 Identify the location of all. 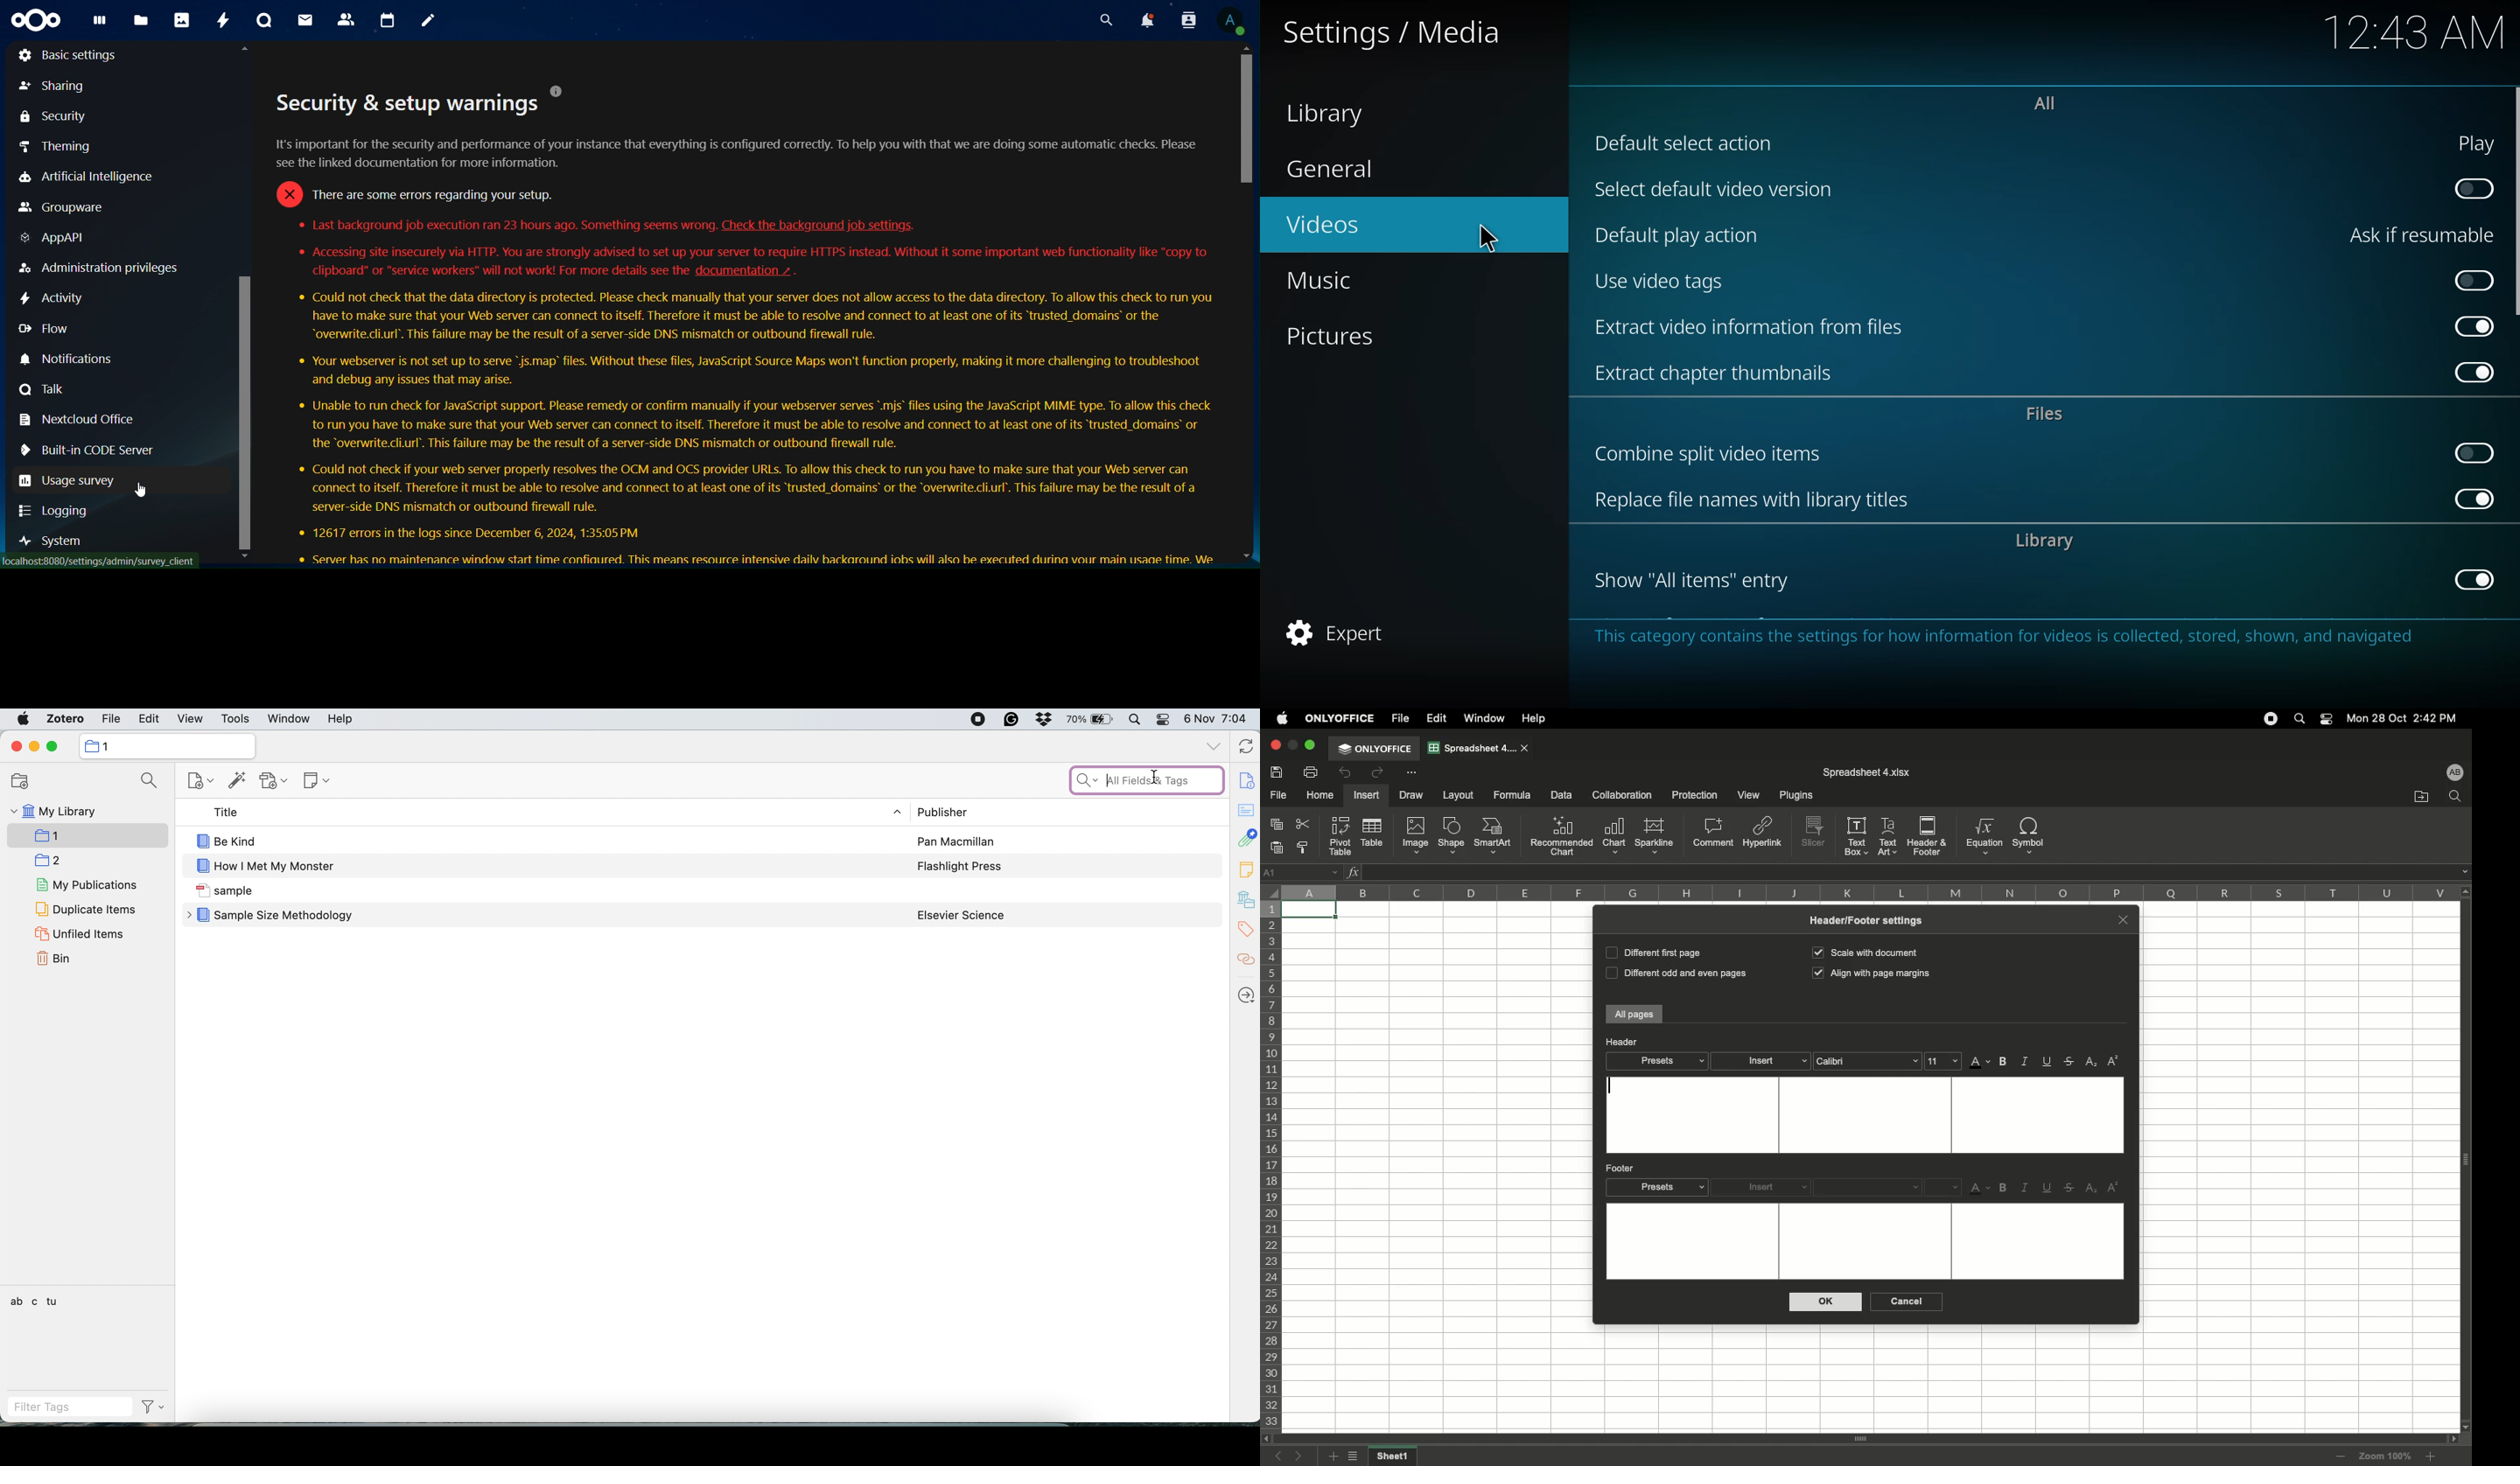
(2048, 103).